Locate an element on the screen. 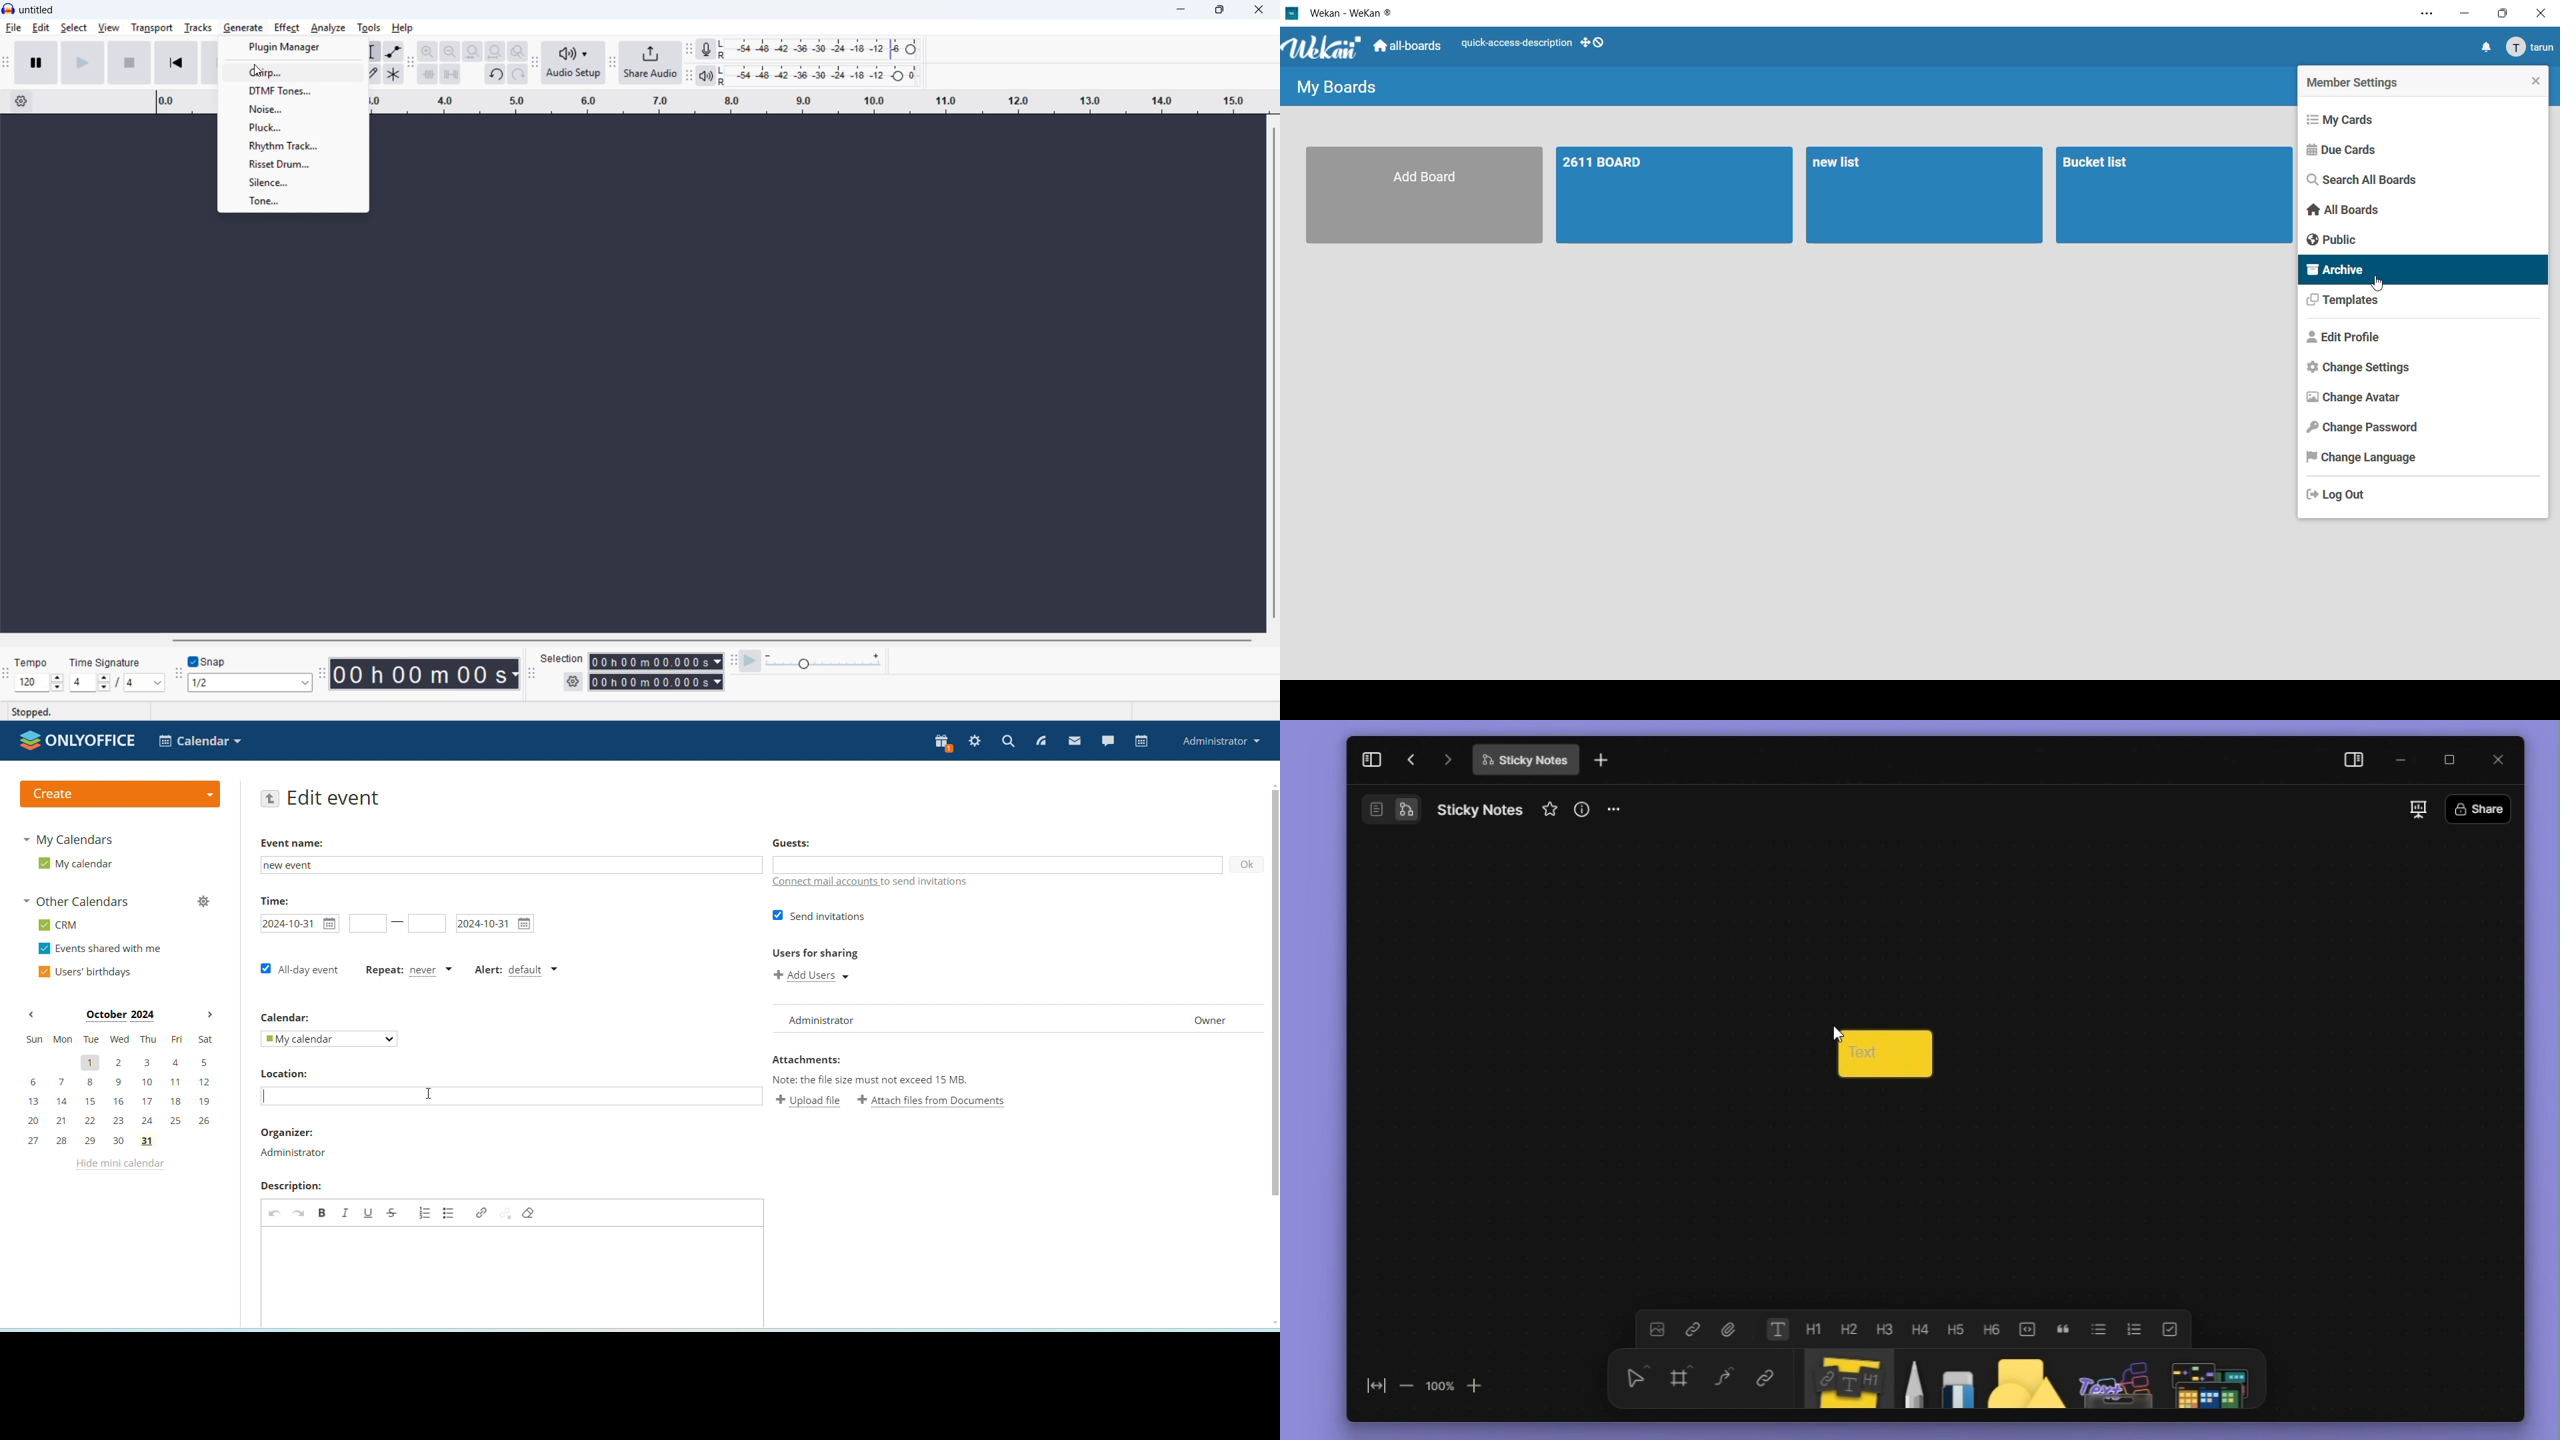  link is located at coordinates (1771, 1378).